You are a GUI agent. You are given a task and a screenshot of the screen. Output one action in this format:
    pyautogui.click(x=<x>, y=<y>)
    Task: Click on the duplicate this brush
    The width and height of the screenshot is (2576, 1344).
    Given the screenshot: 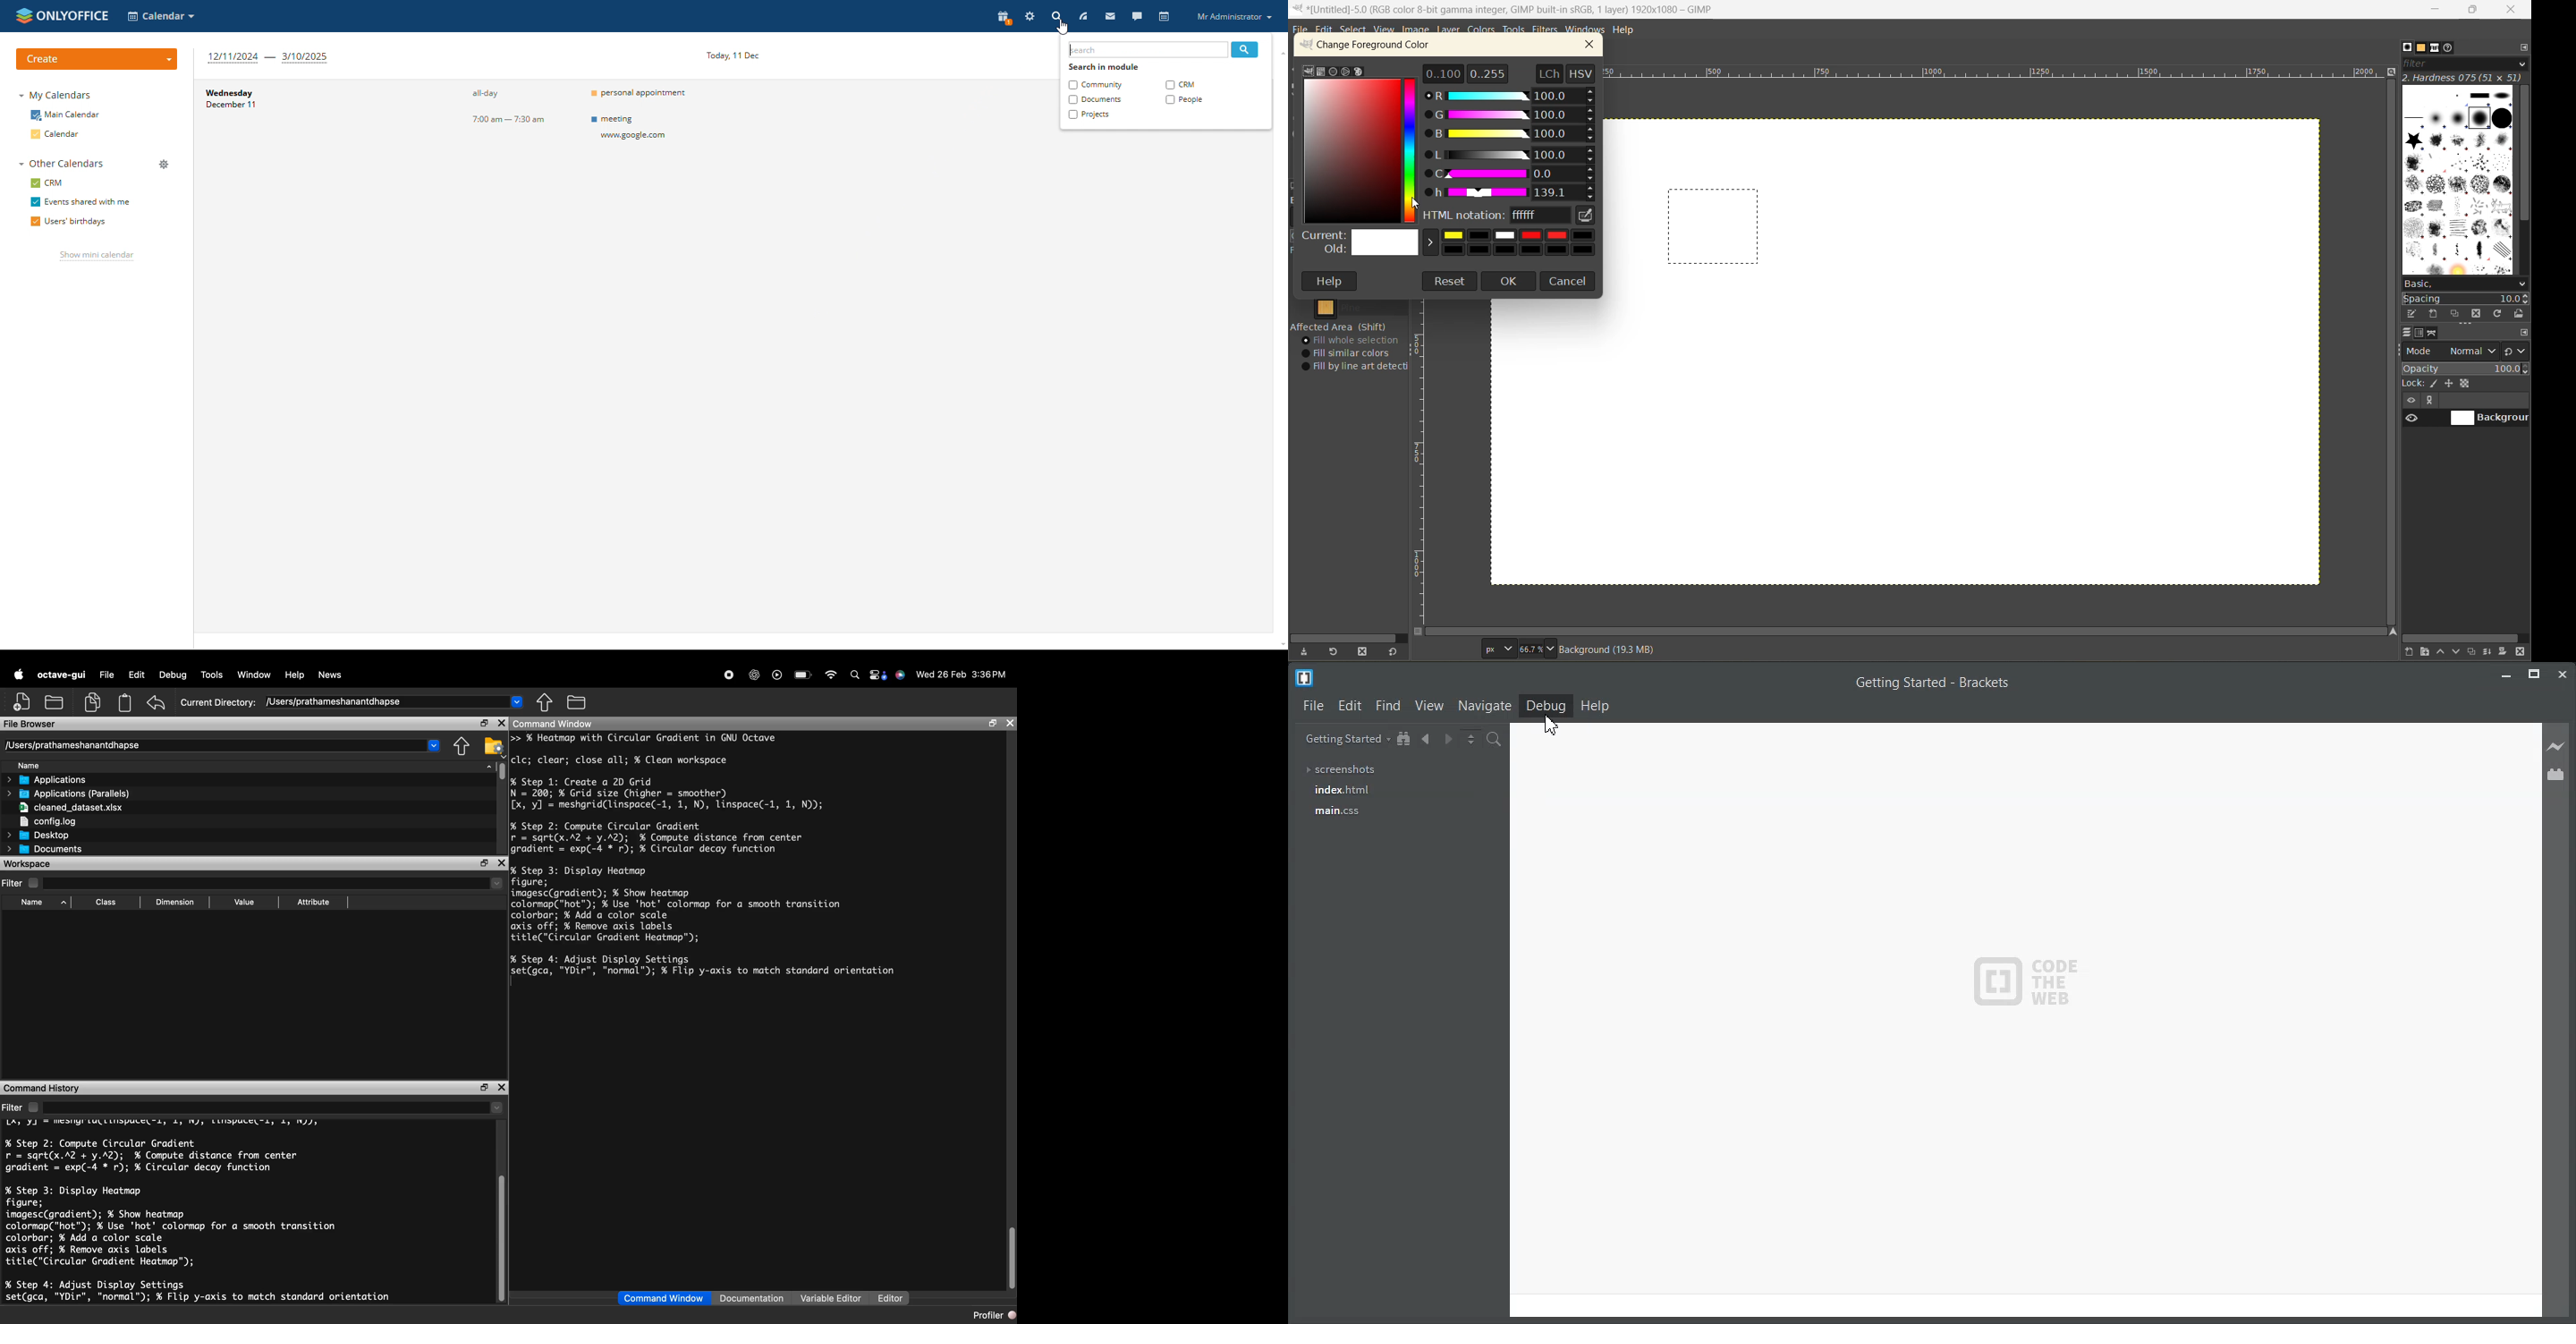 What is the action you would take?
    pyautogui.click(x=2456, y=314)
    